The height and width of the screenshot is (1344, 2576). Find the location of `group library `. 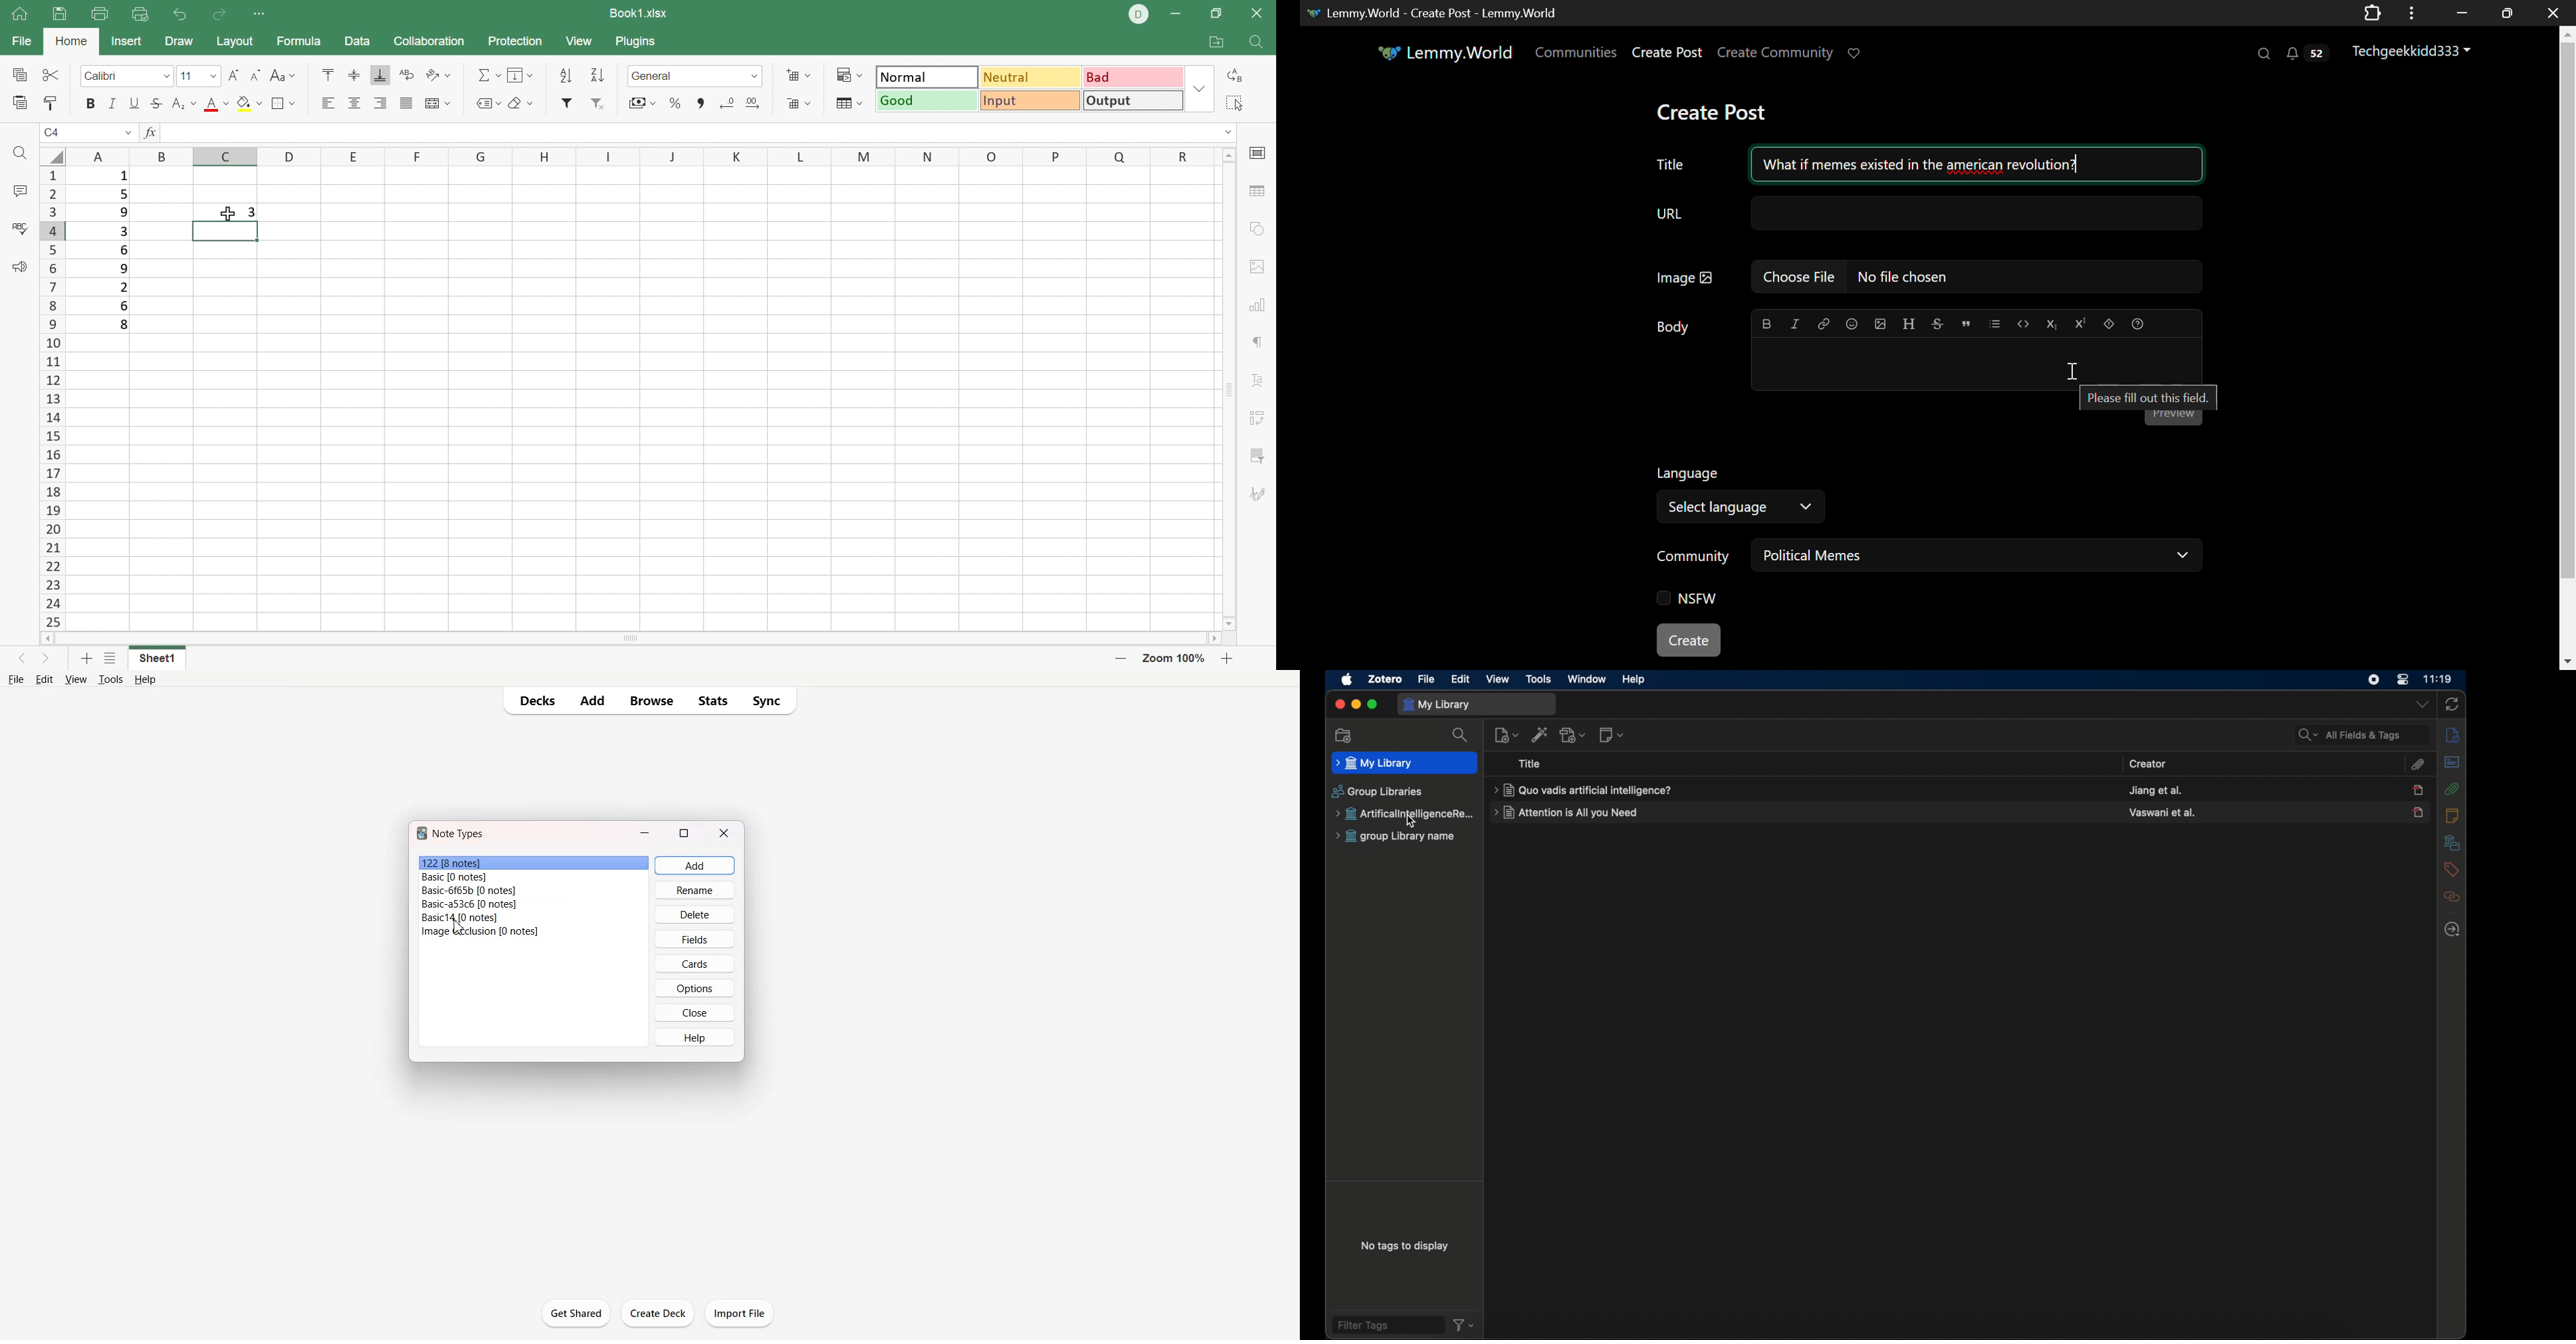

group library  is located at coordinates (1397, 837).